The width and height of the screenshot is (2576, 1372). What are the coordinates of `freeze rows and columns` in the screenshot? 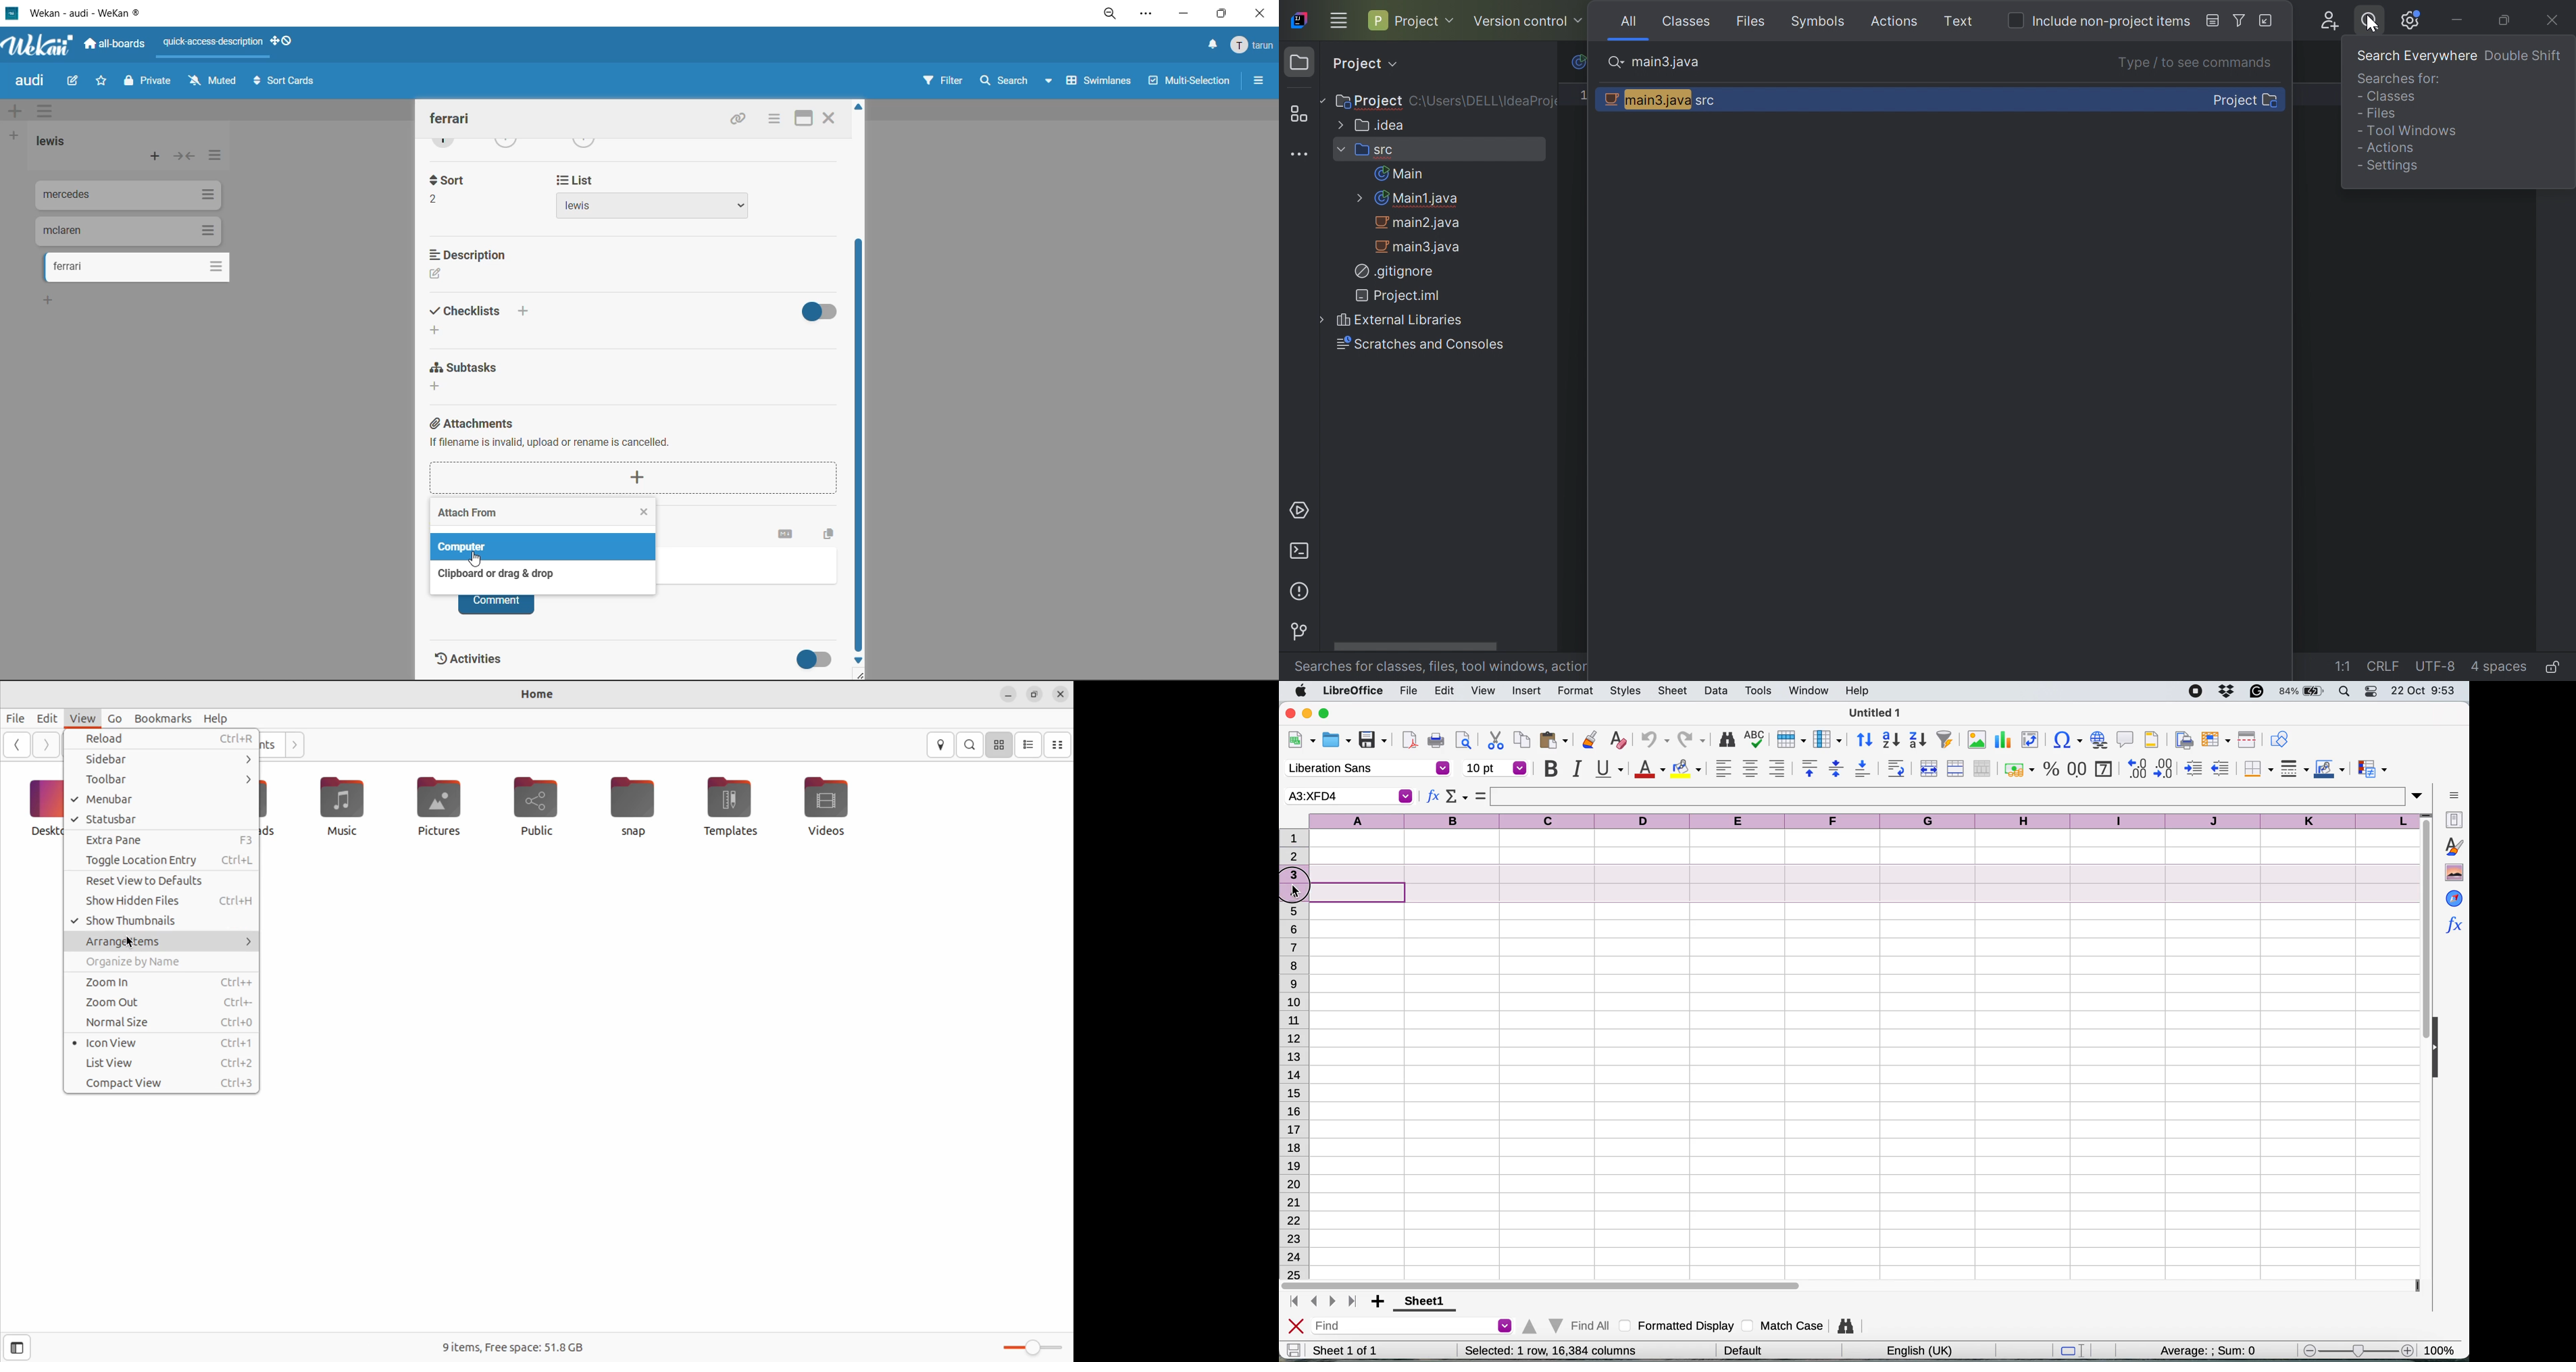 It's located at (2213, 739).